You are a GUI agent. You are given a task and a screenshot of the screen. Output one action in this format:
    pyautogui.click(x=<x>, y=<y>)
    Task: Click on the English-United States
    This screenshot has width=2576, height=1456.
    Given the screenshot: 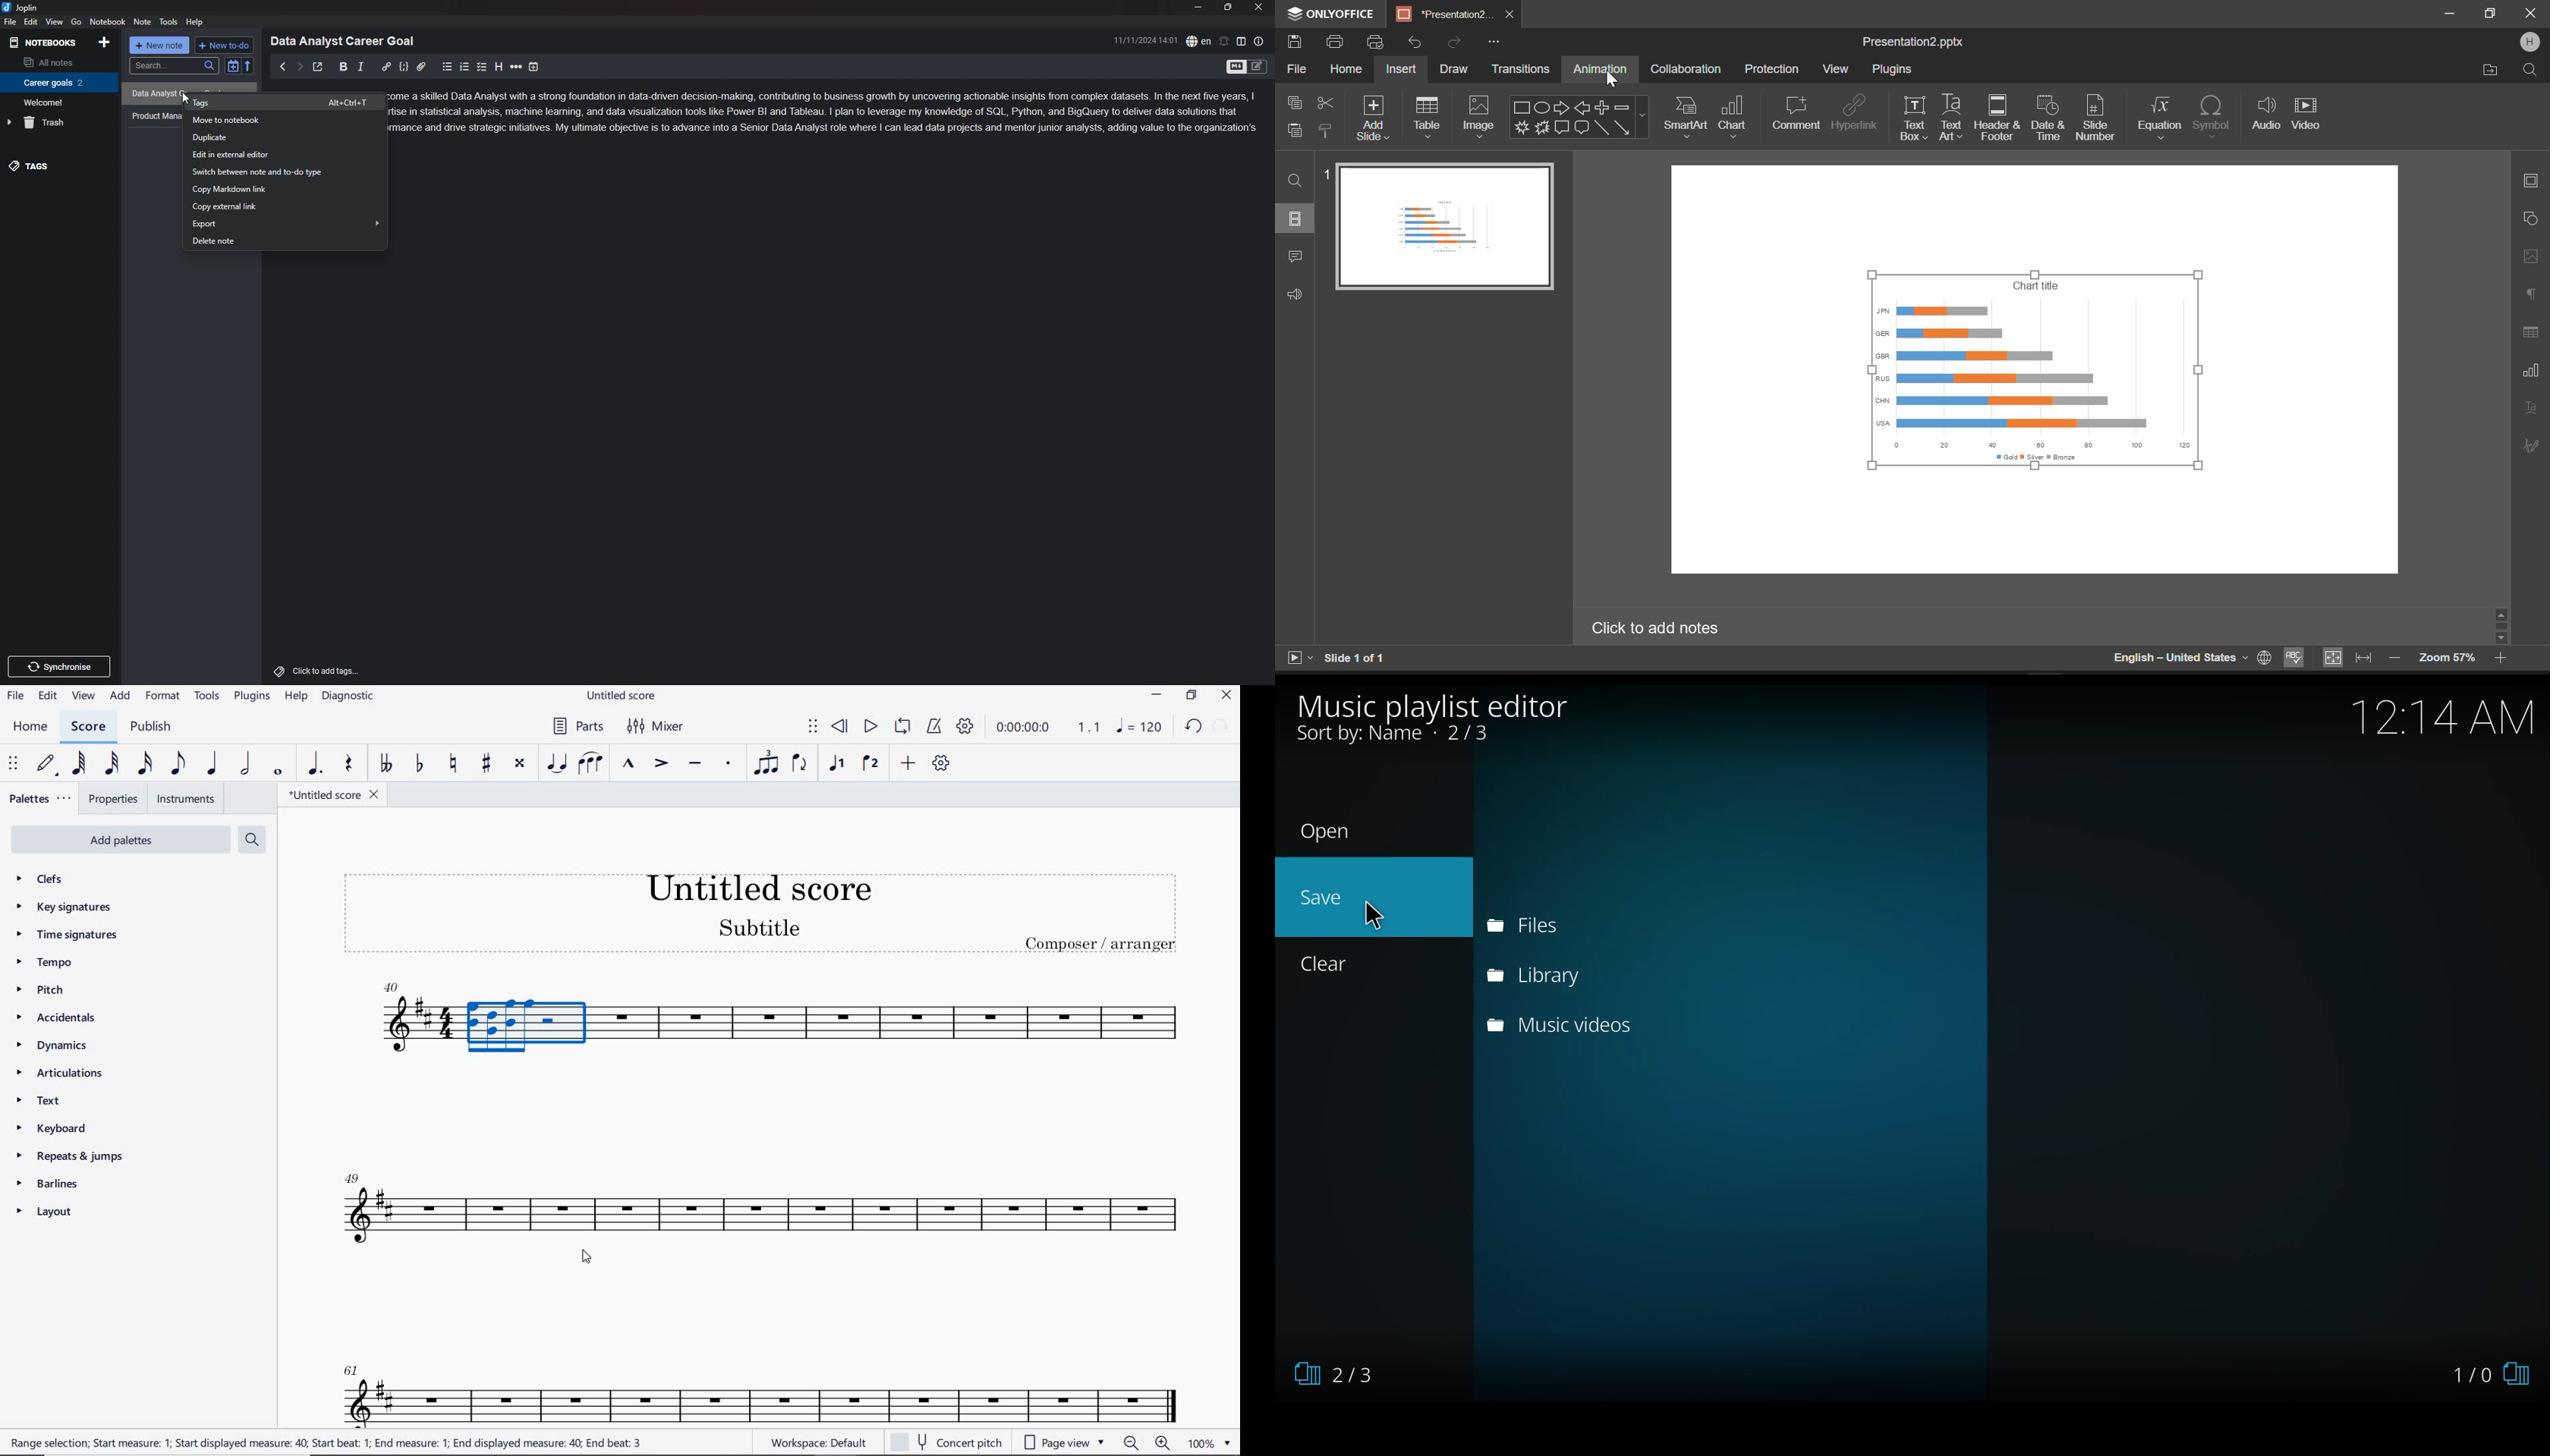 What is the action you would take?
    pyautogui.click(x=2191, y=657)
    